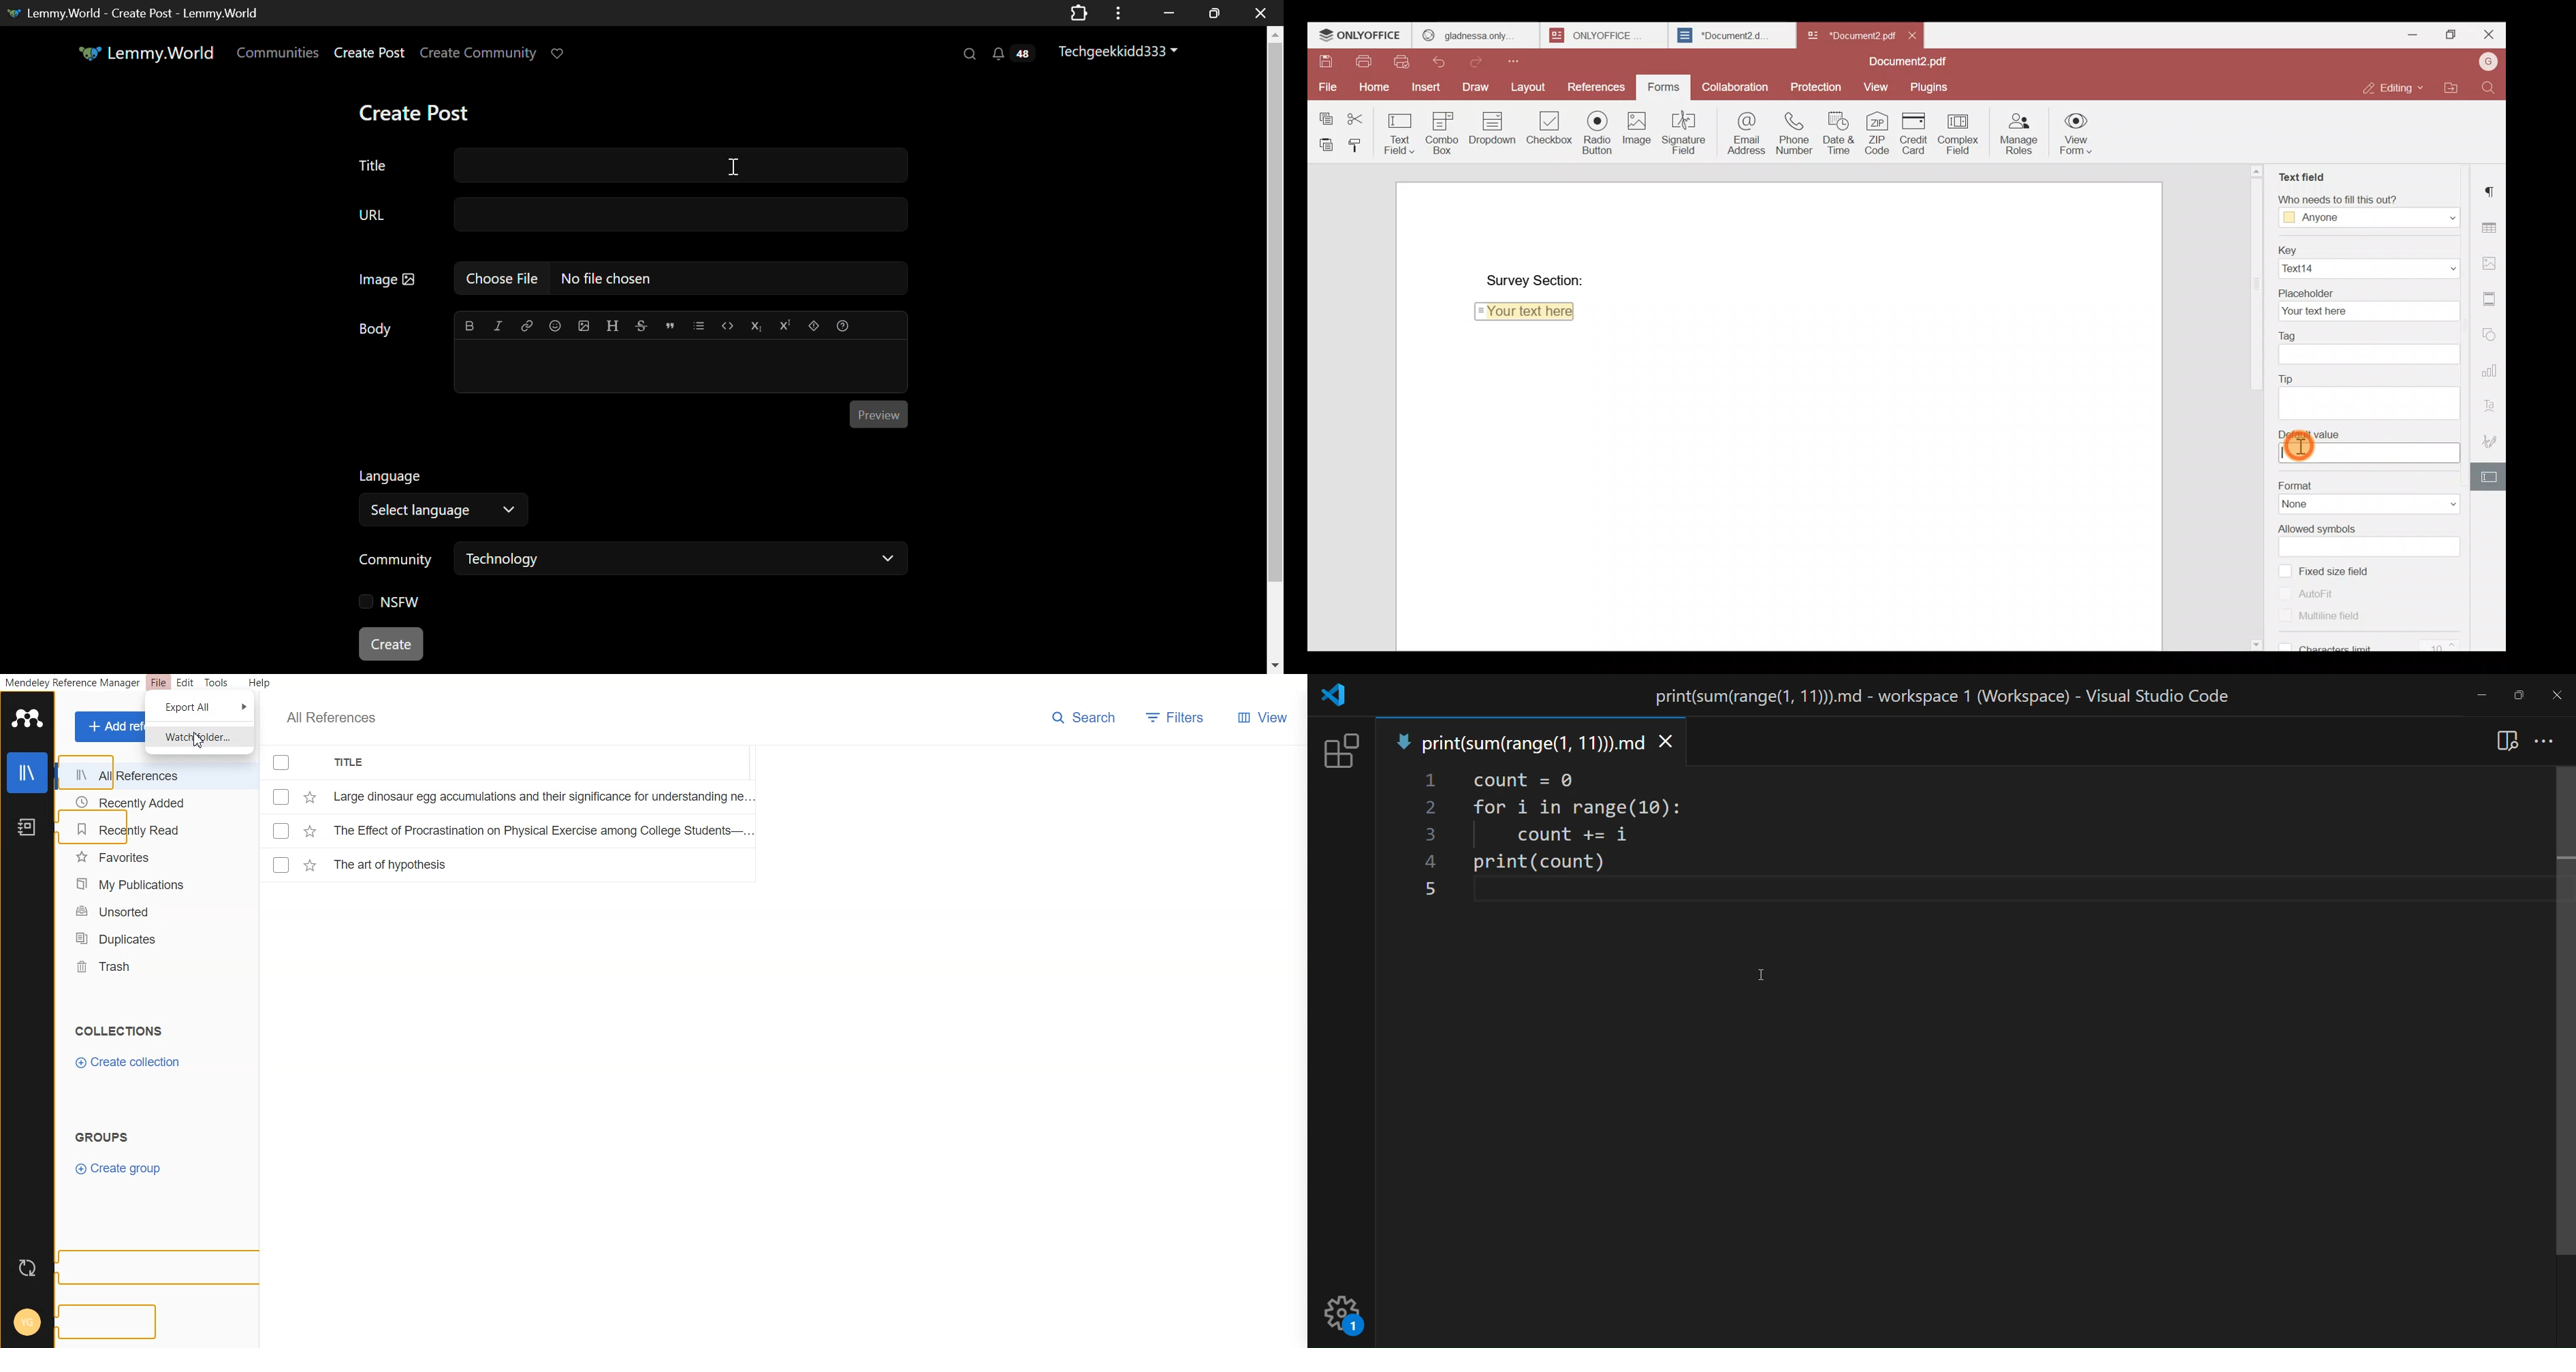 The height and width of the screenshot is (1372, 2576). What do you see at coordinates (1525, 60) in the screenshot?
I see `Customize quick access toolbar` at bounding box center [1525, 60].